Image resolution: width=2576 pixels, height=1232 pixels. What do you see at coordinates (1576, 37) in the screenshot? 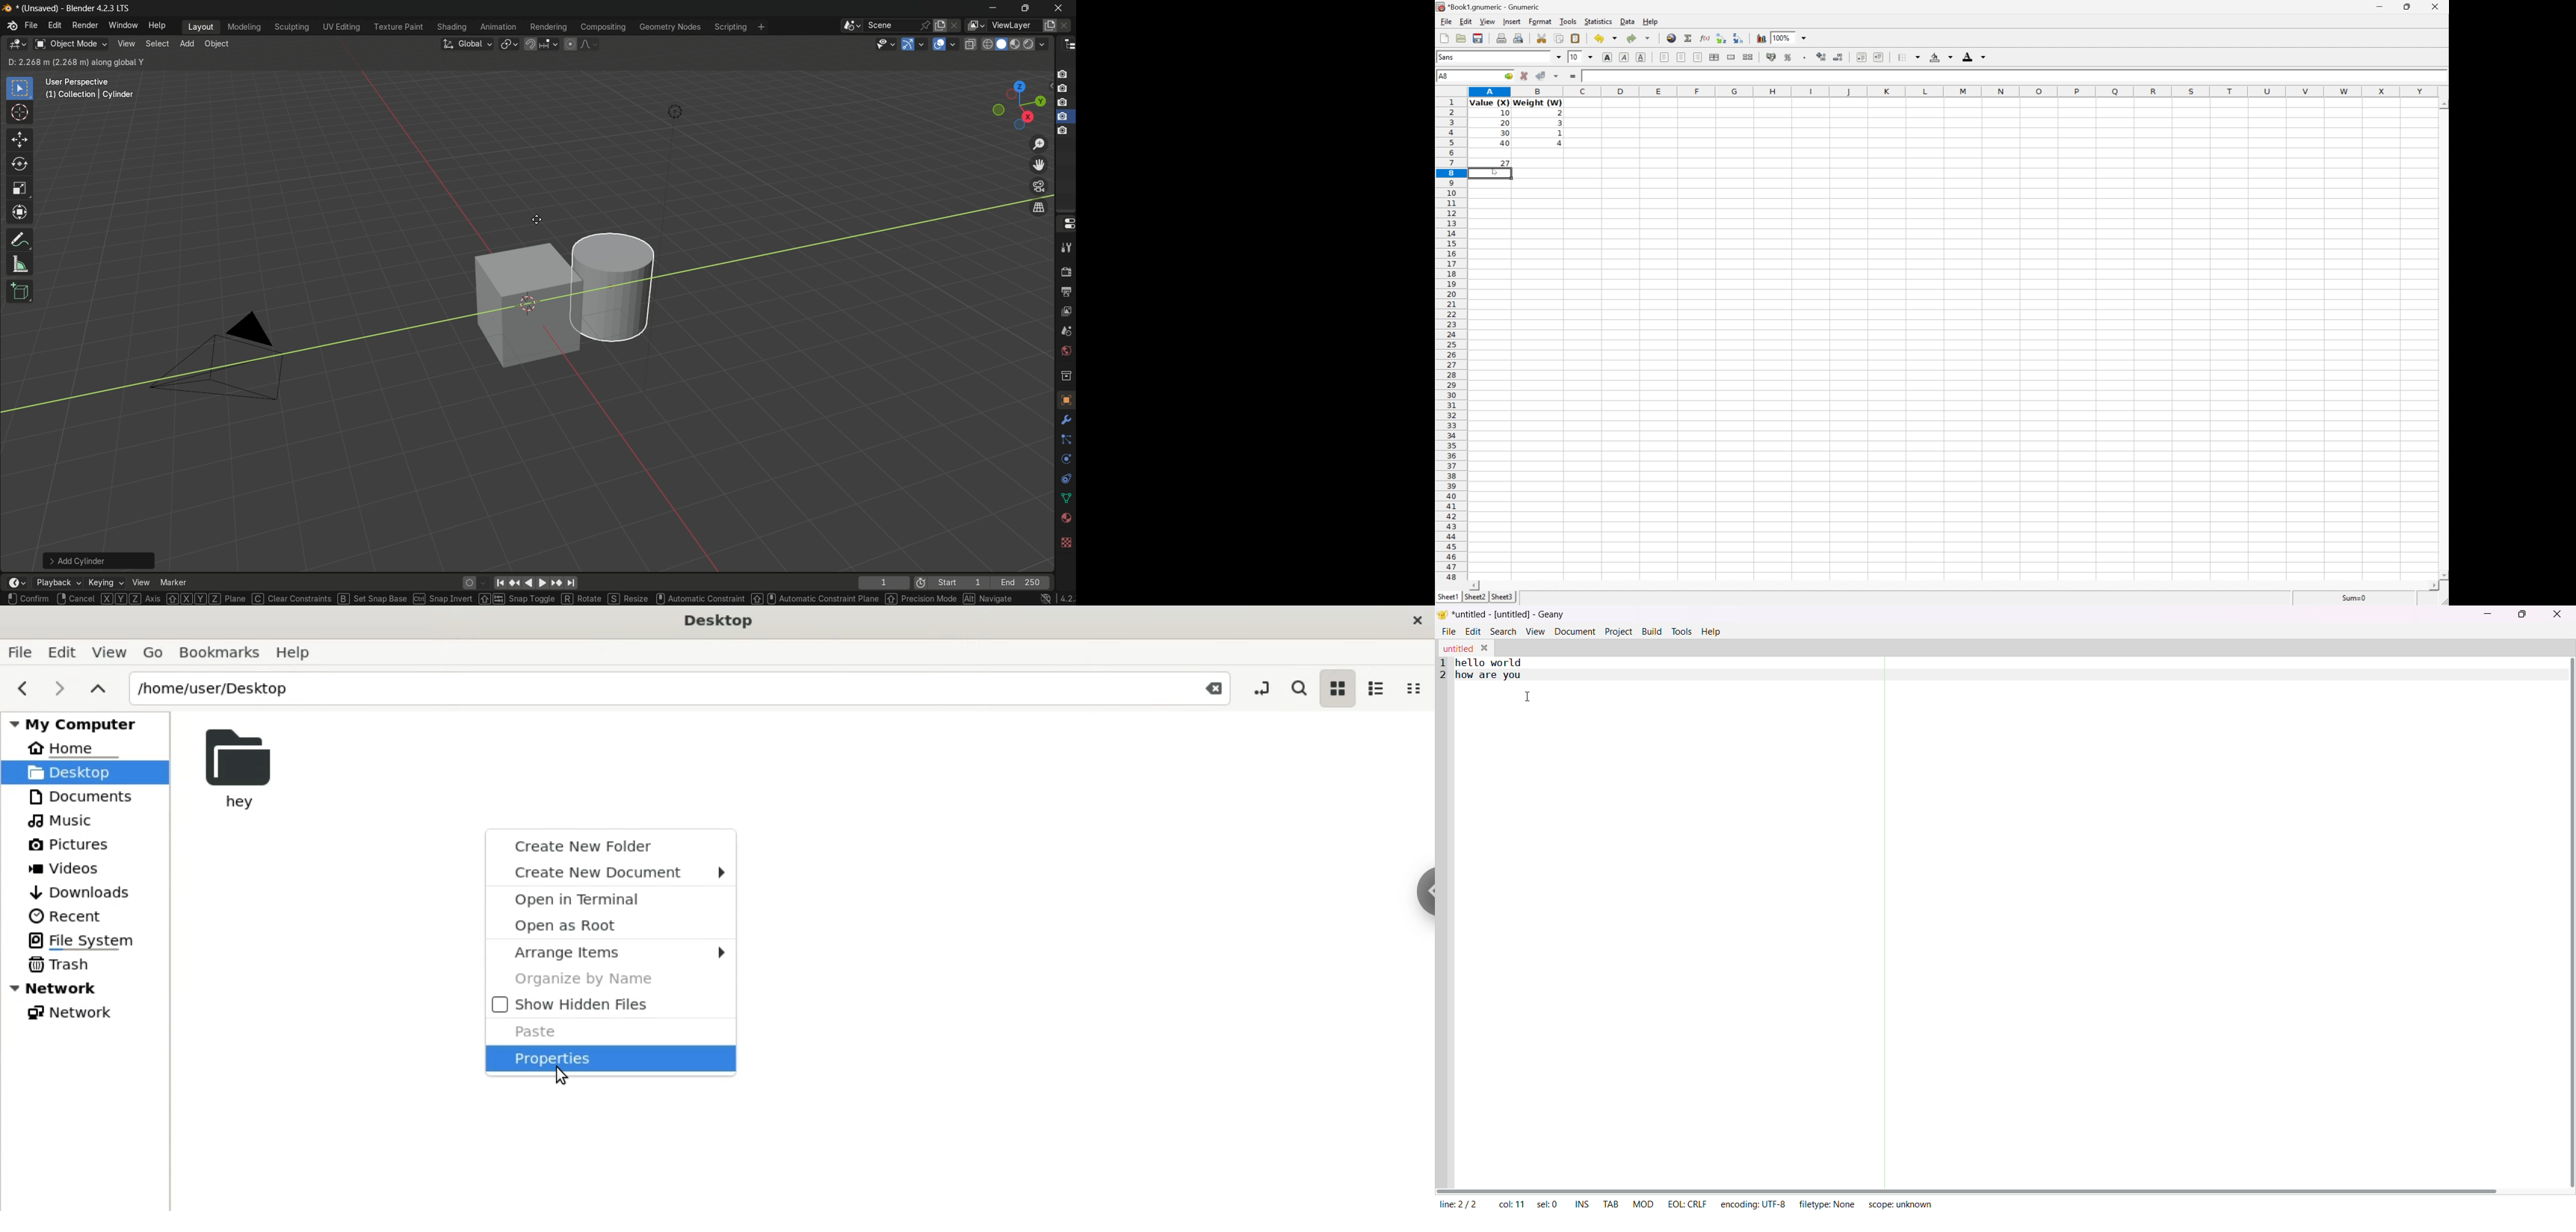
I see `Paste clipboard` at bounding box center [1576, 37].